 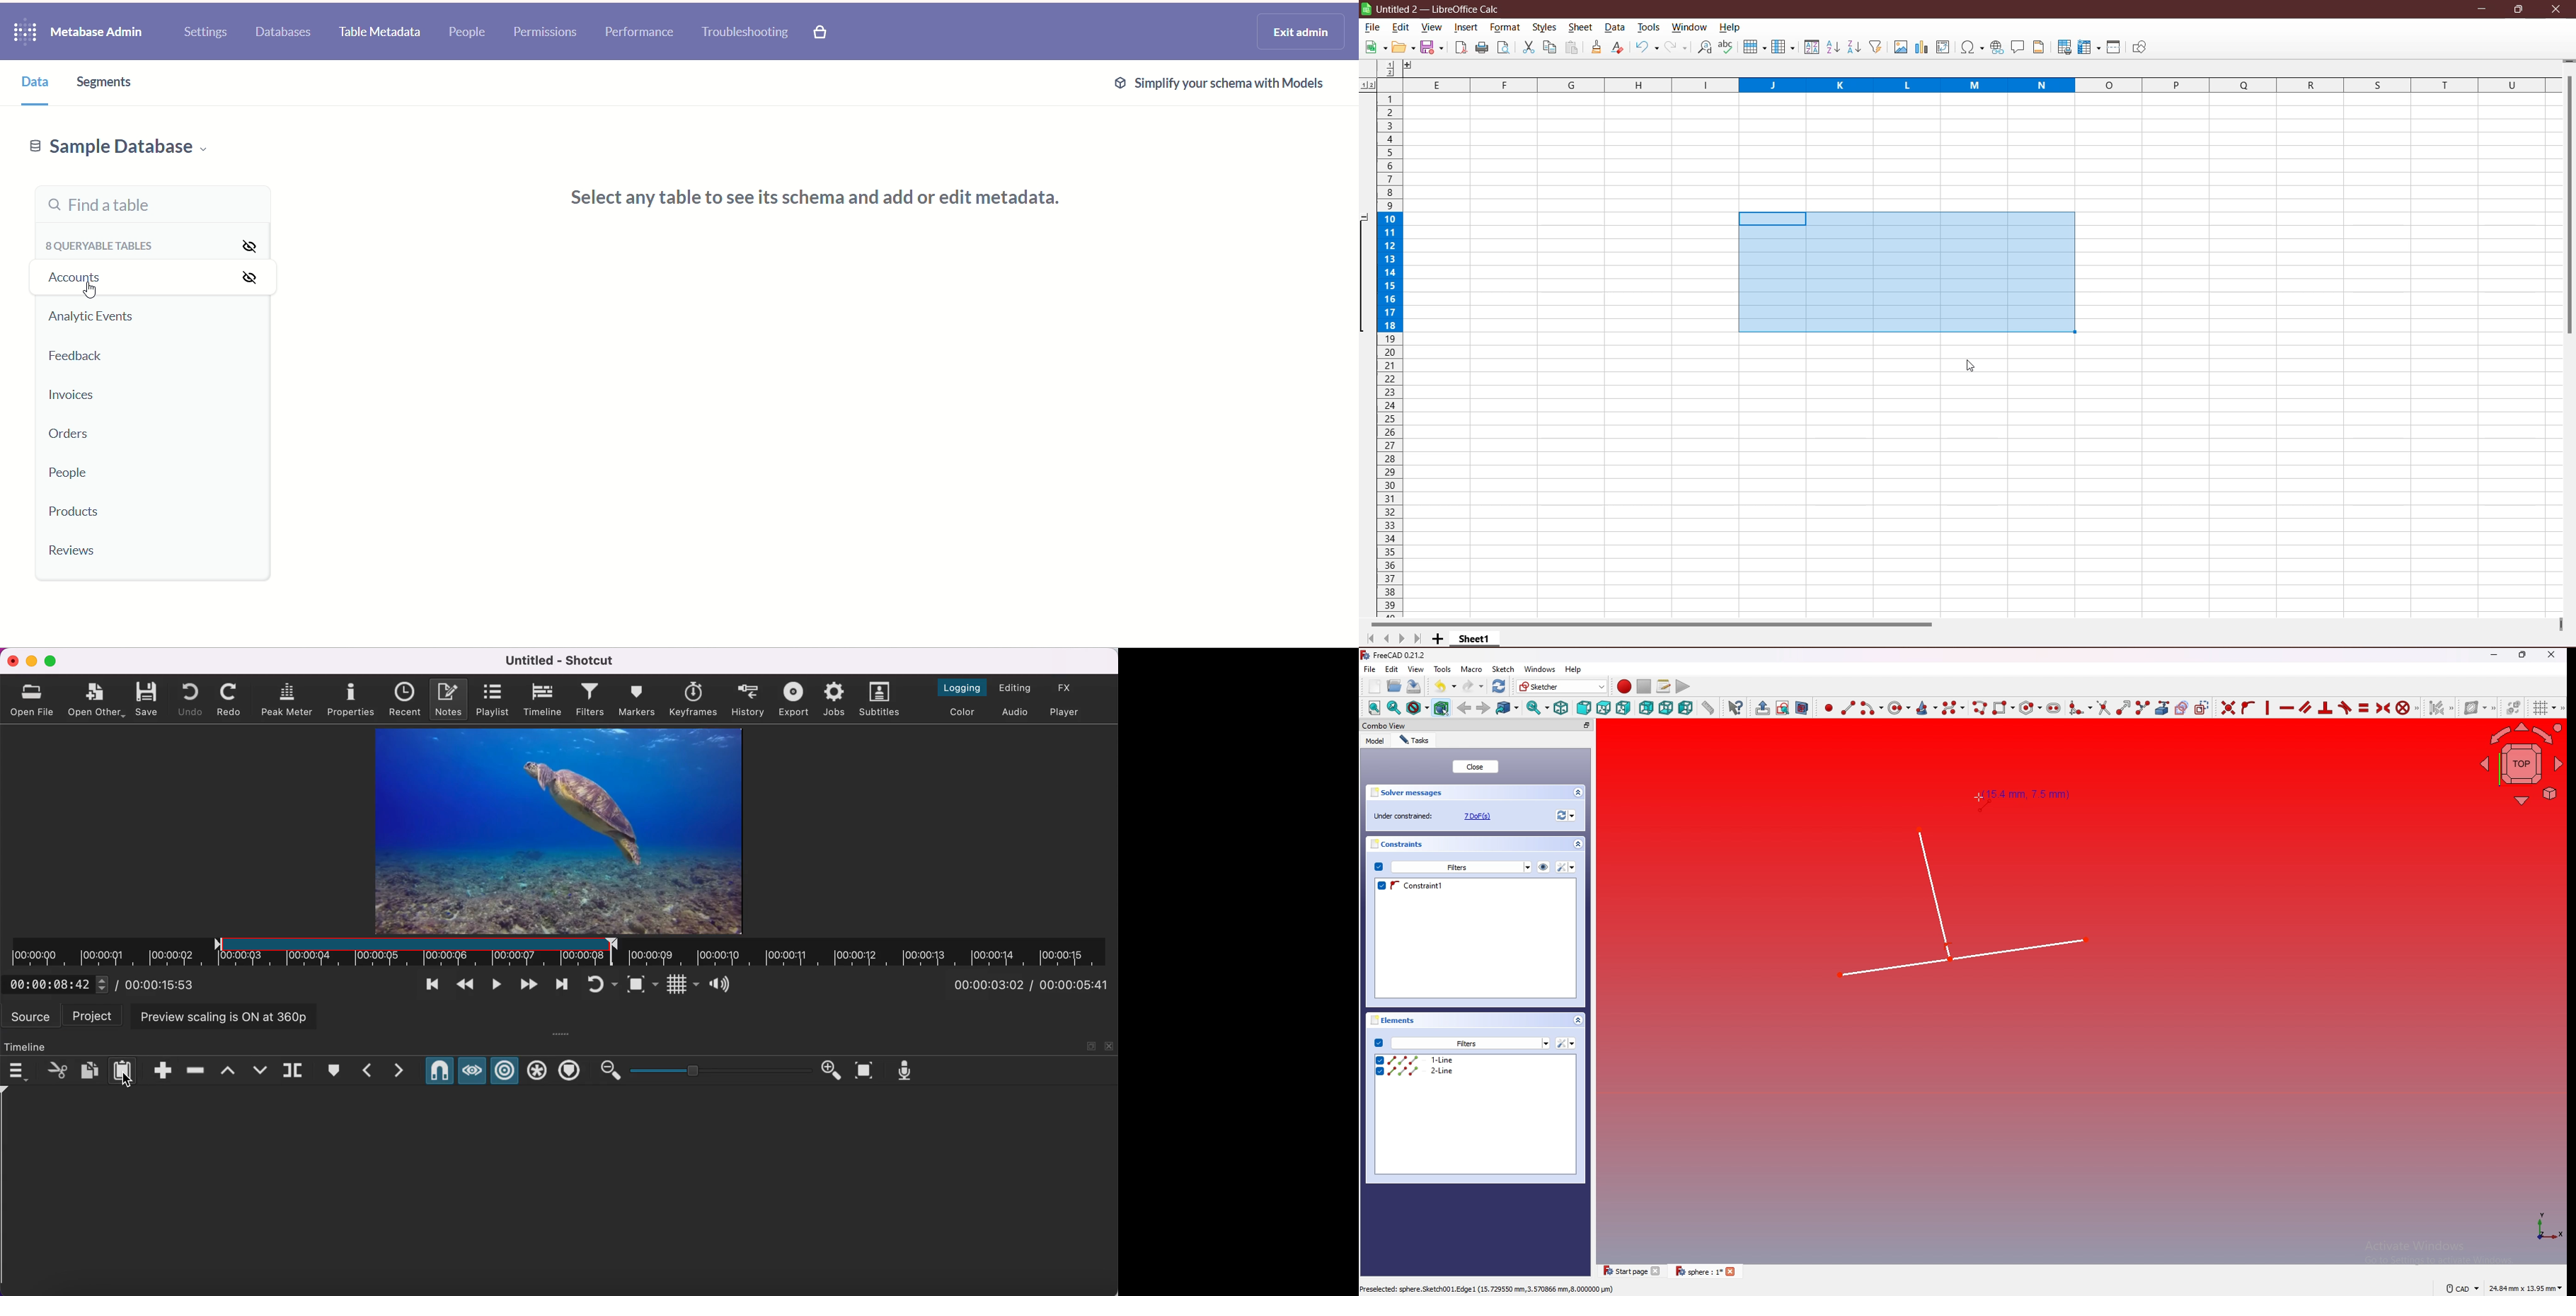 I want to click on Right, so click(x=1624, y=708).